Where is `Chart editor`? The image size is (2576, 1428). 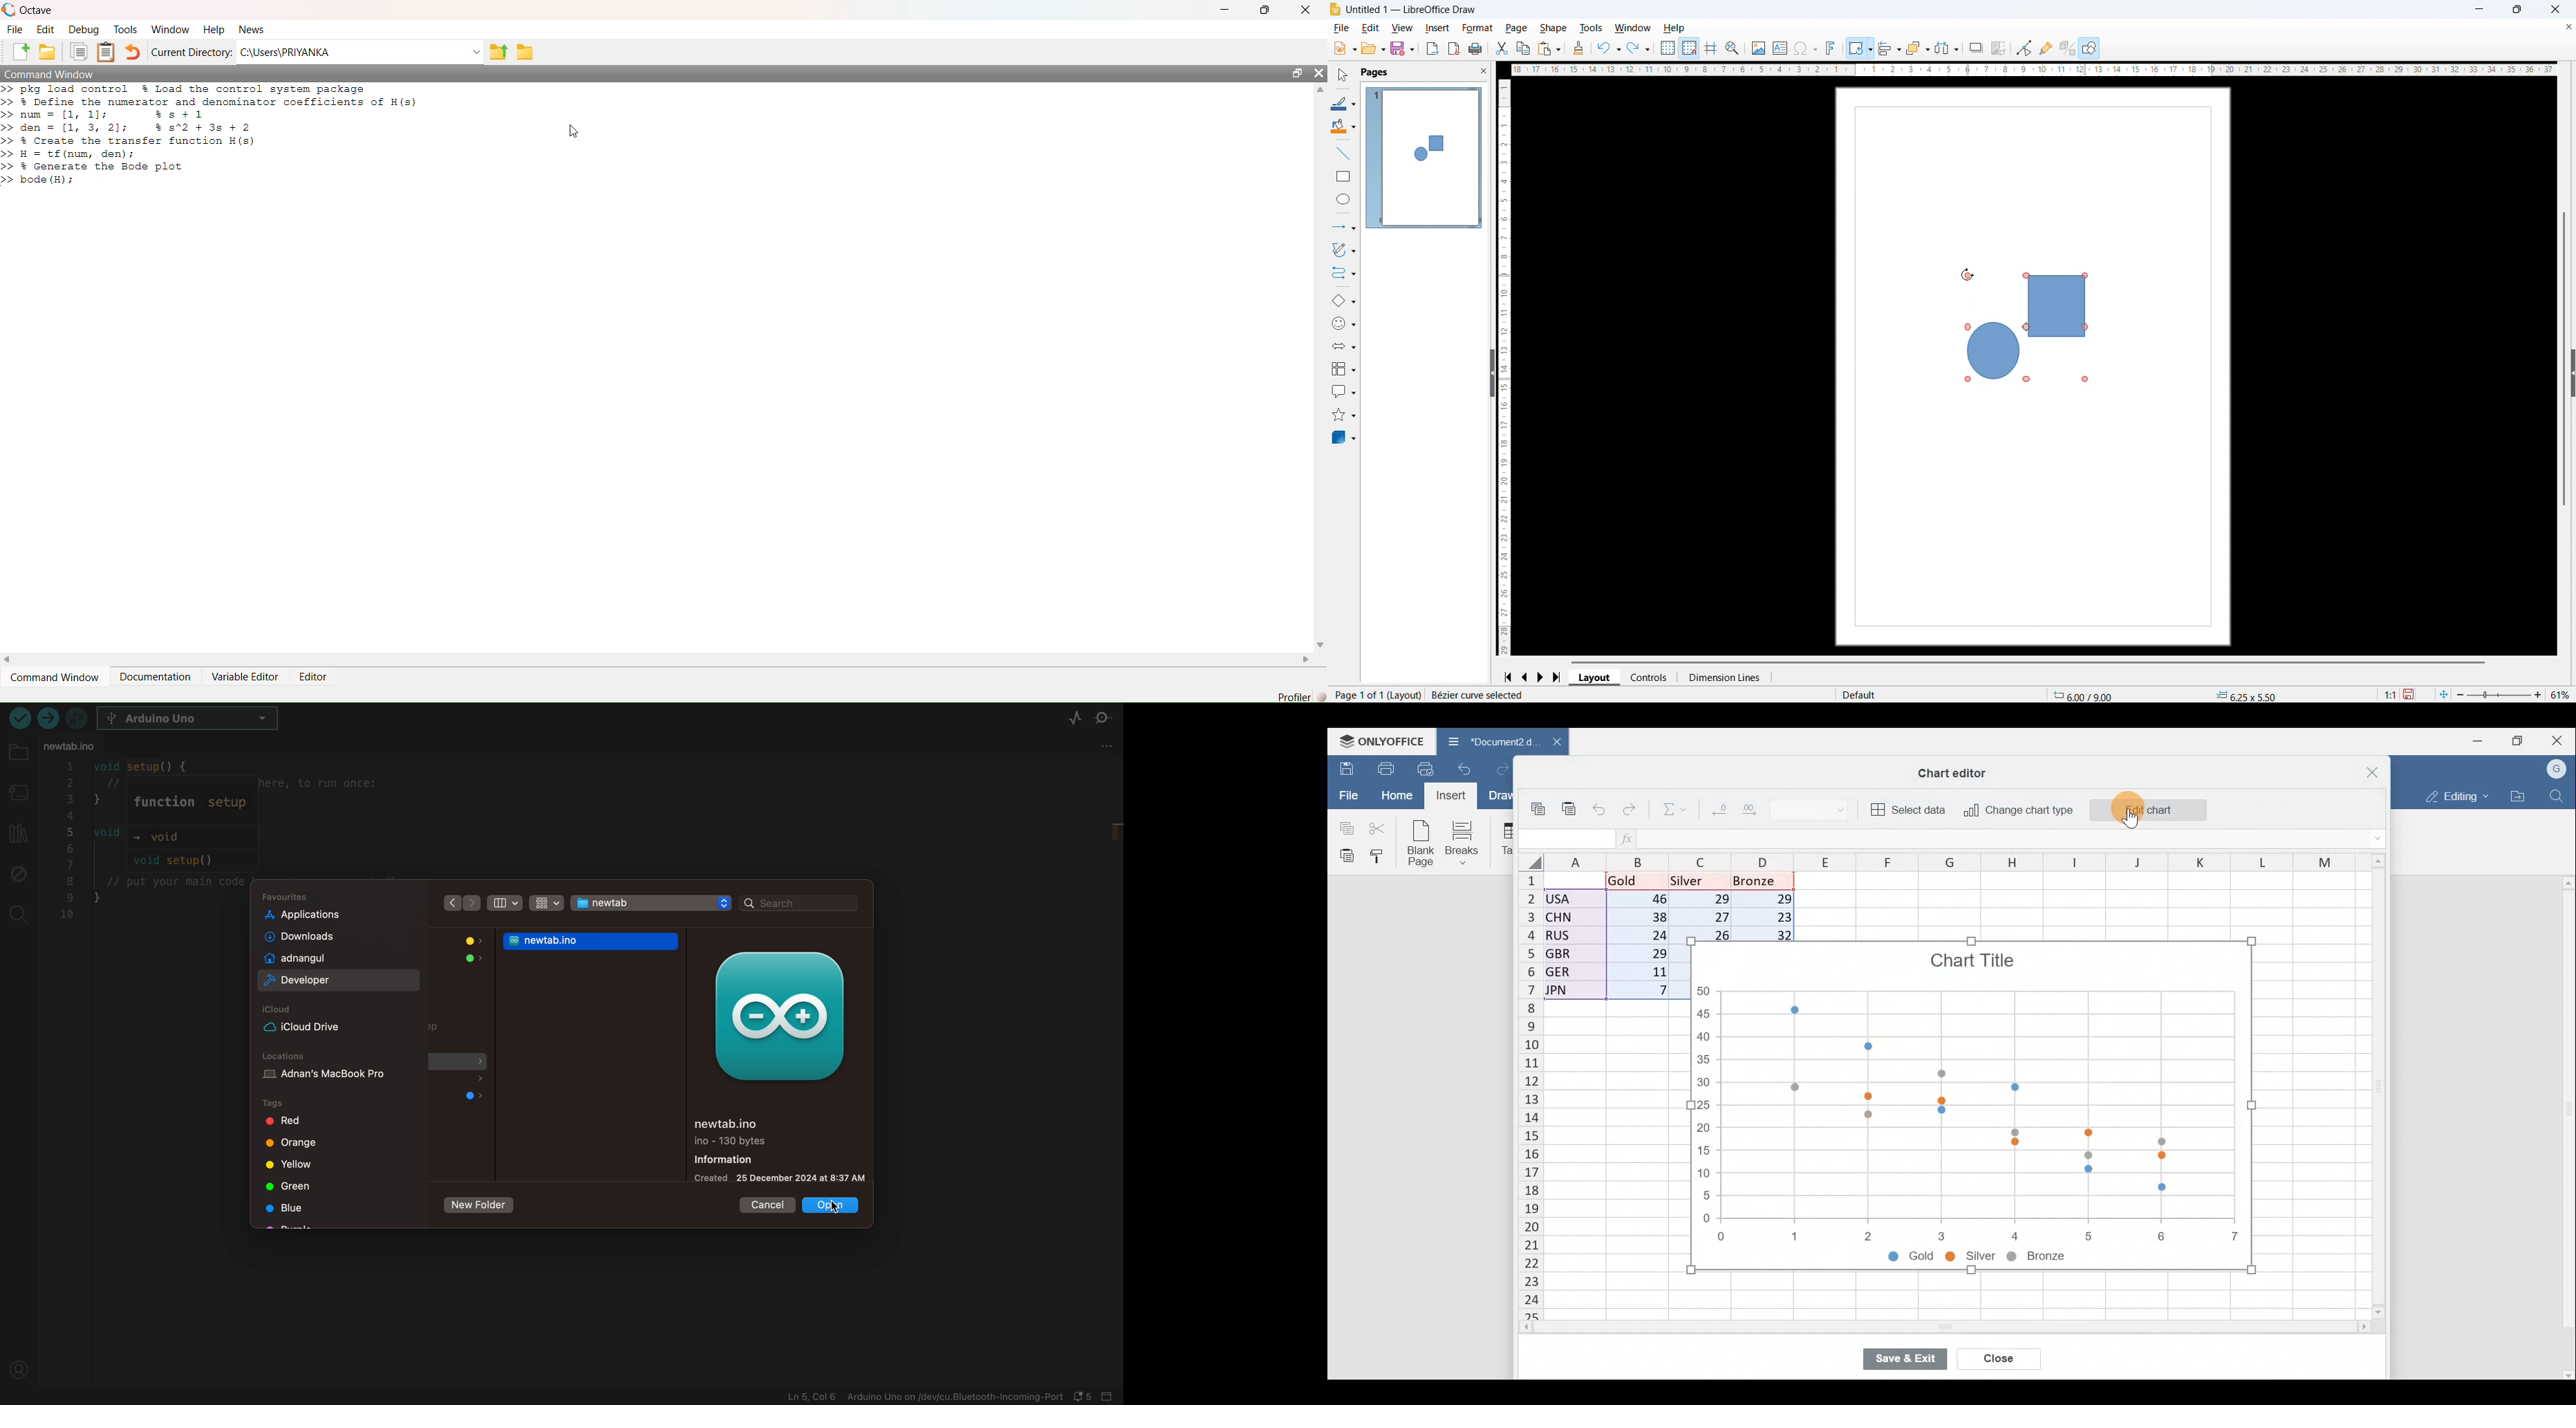 Chart editor is located at coordinates (1958, 770).